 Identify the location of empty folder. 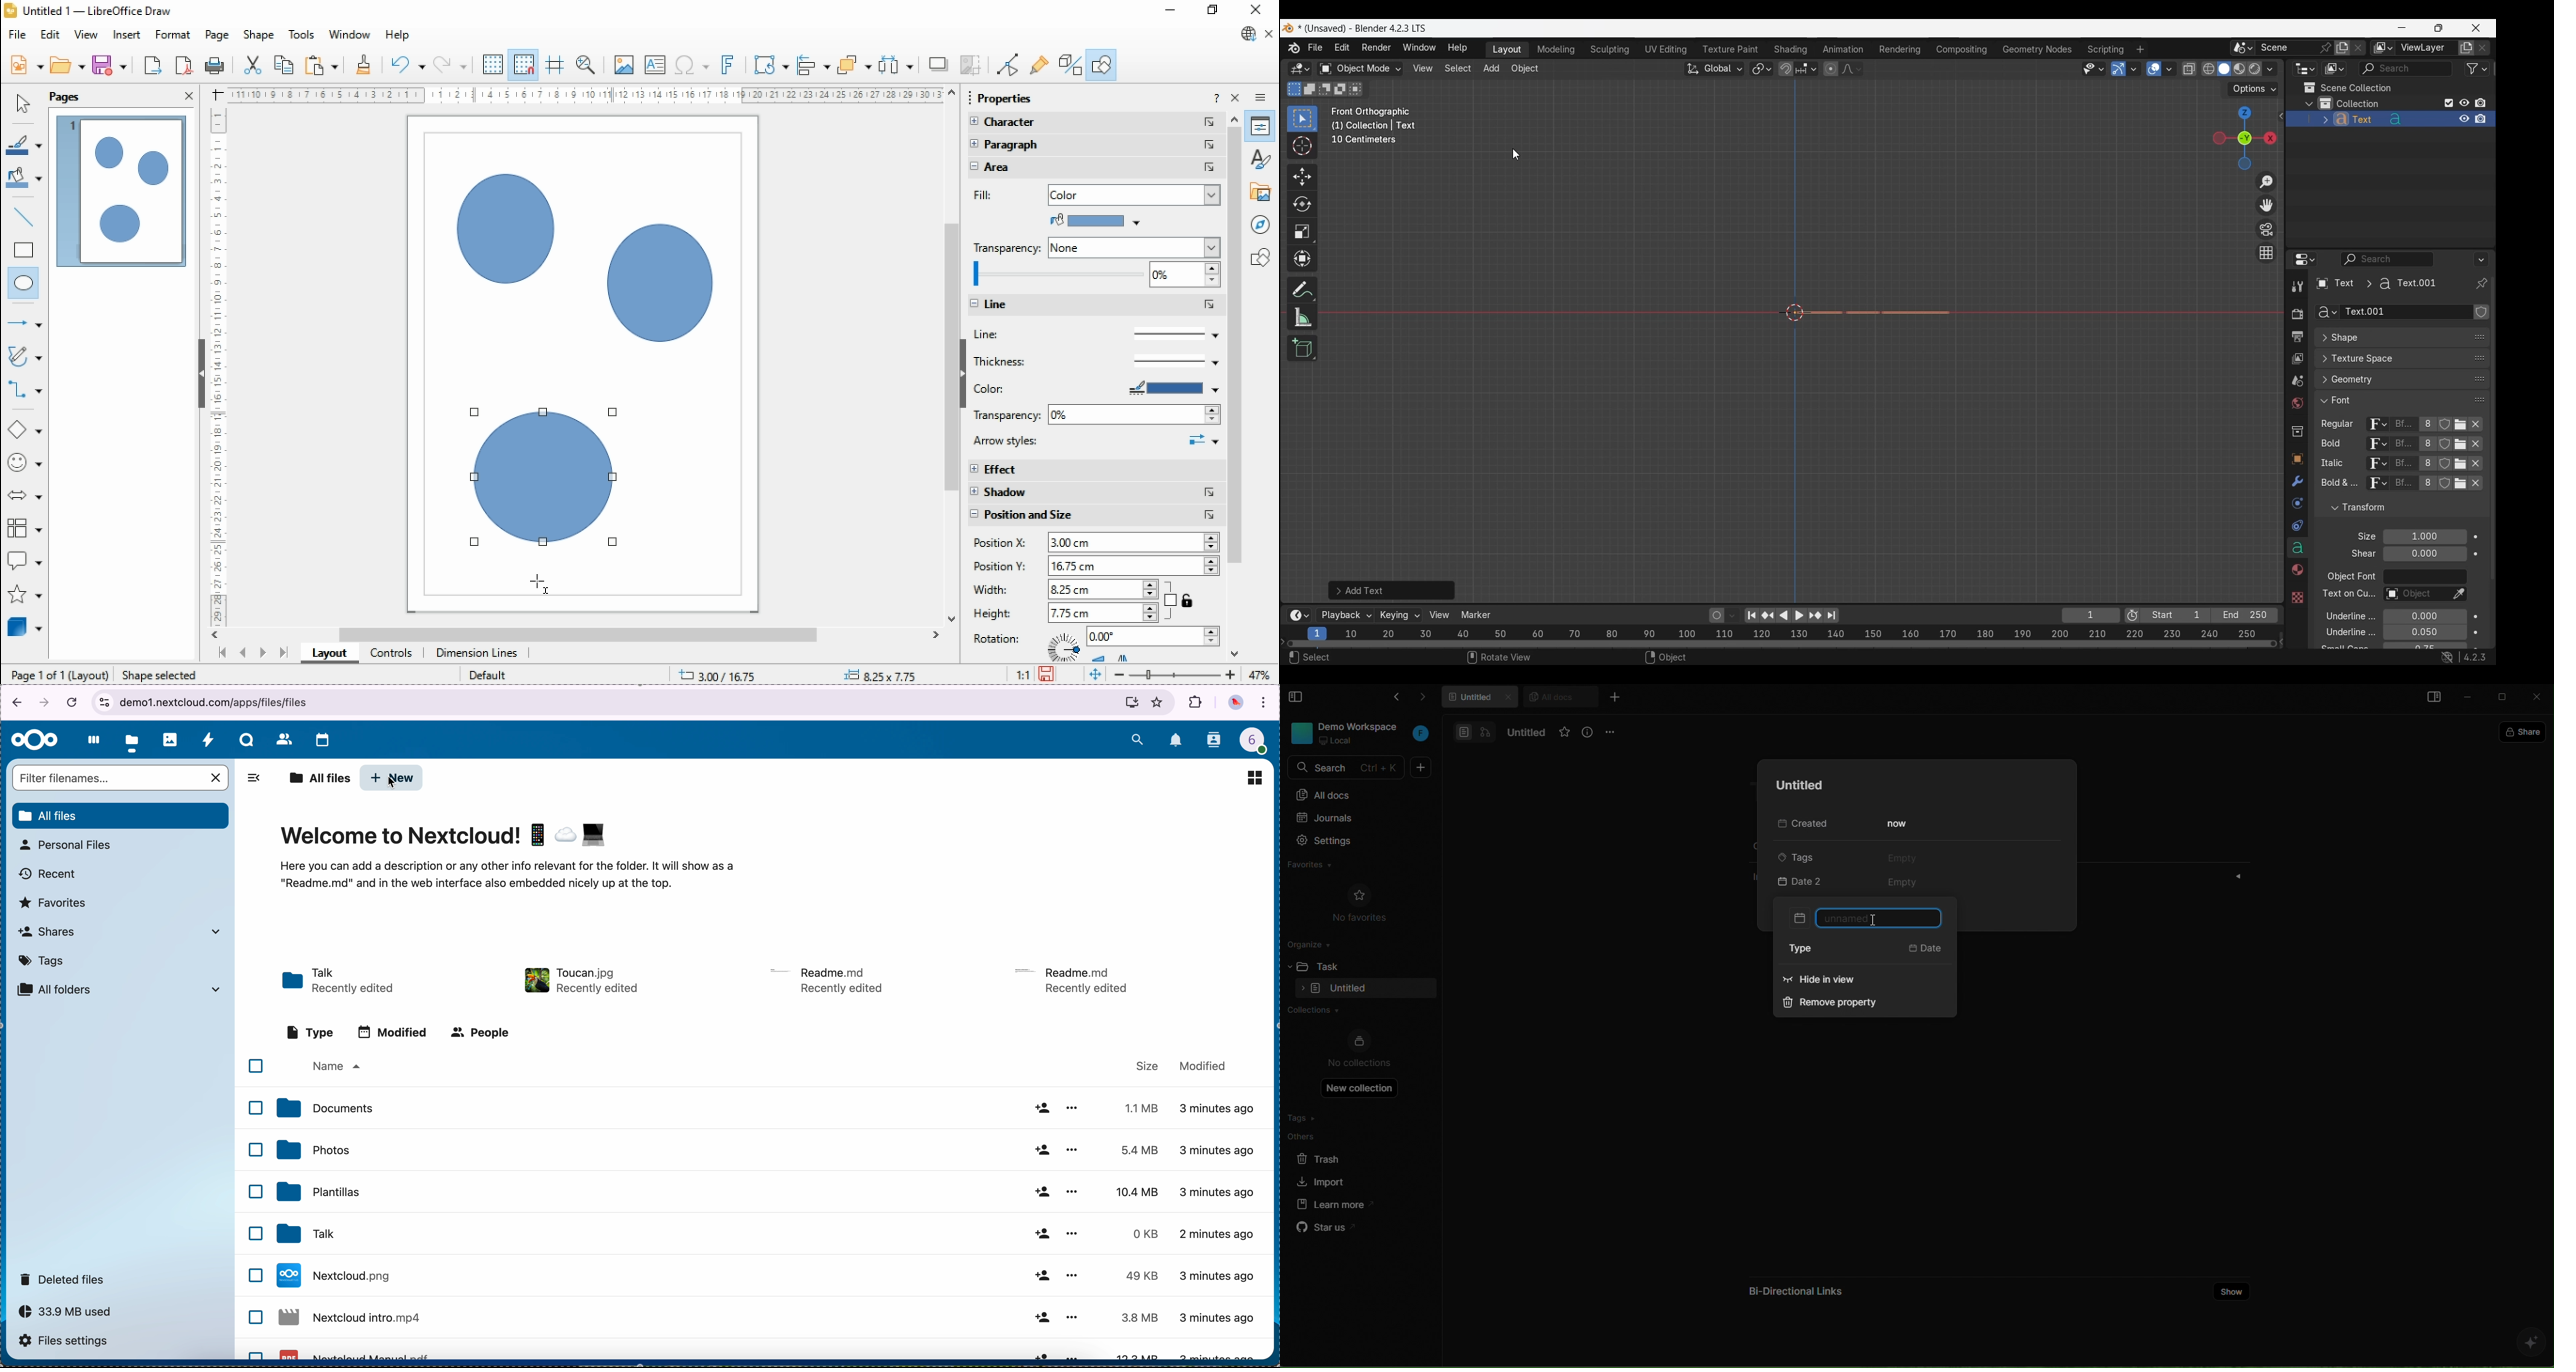
(1349, 989).